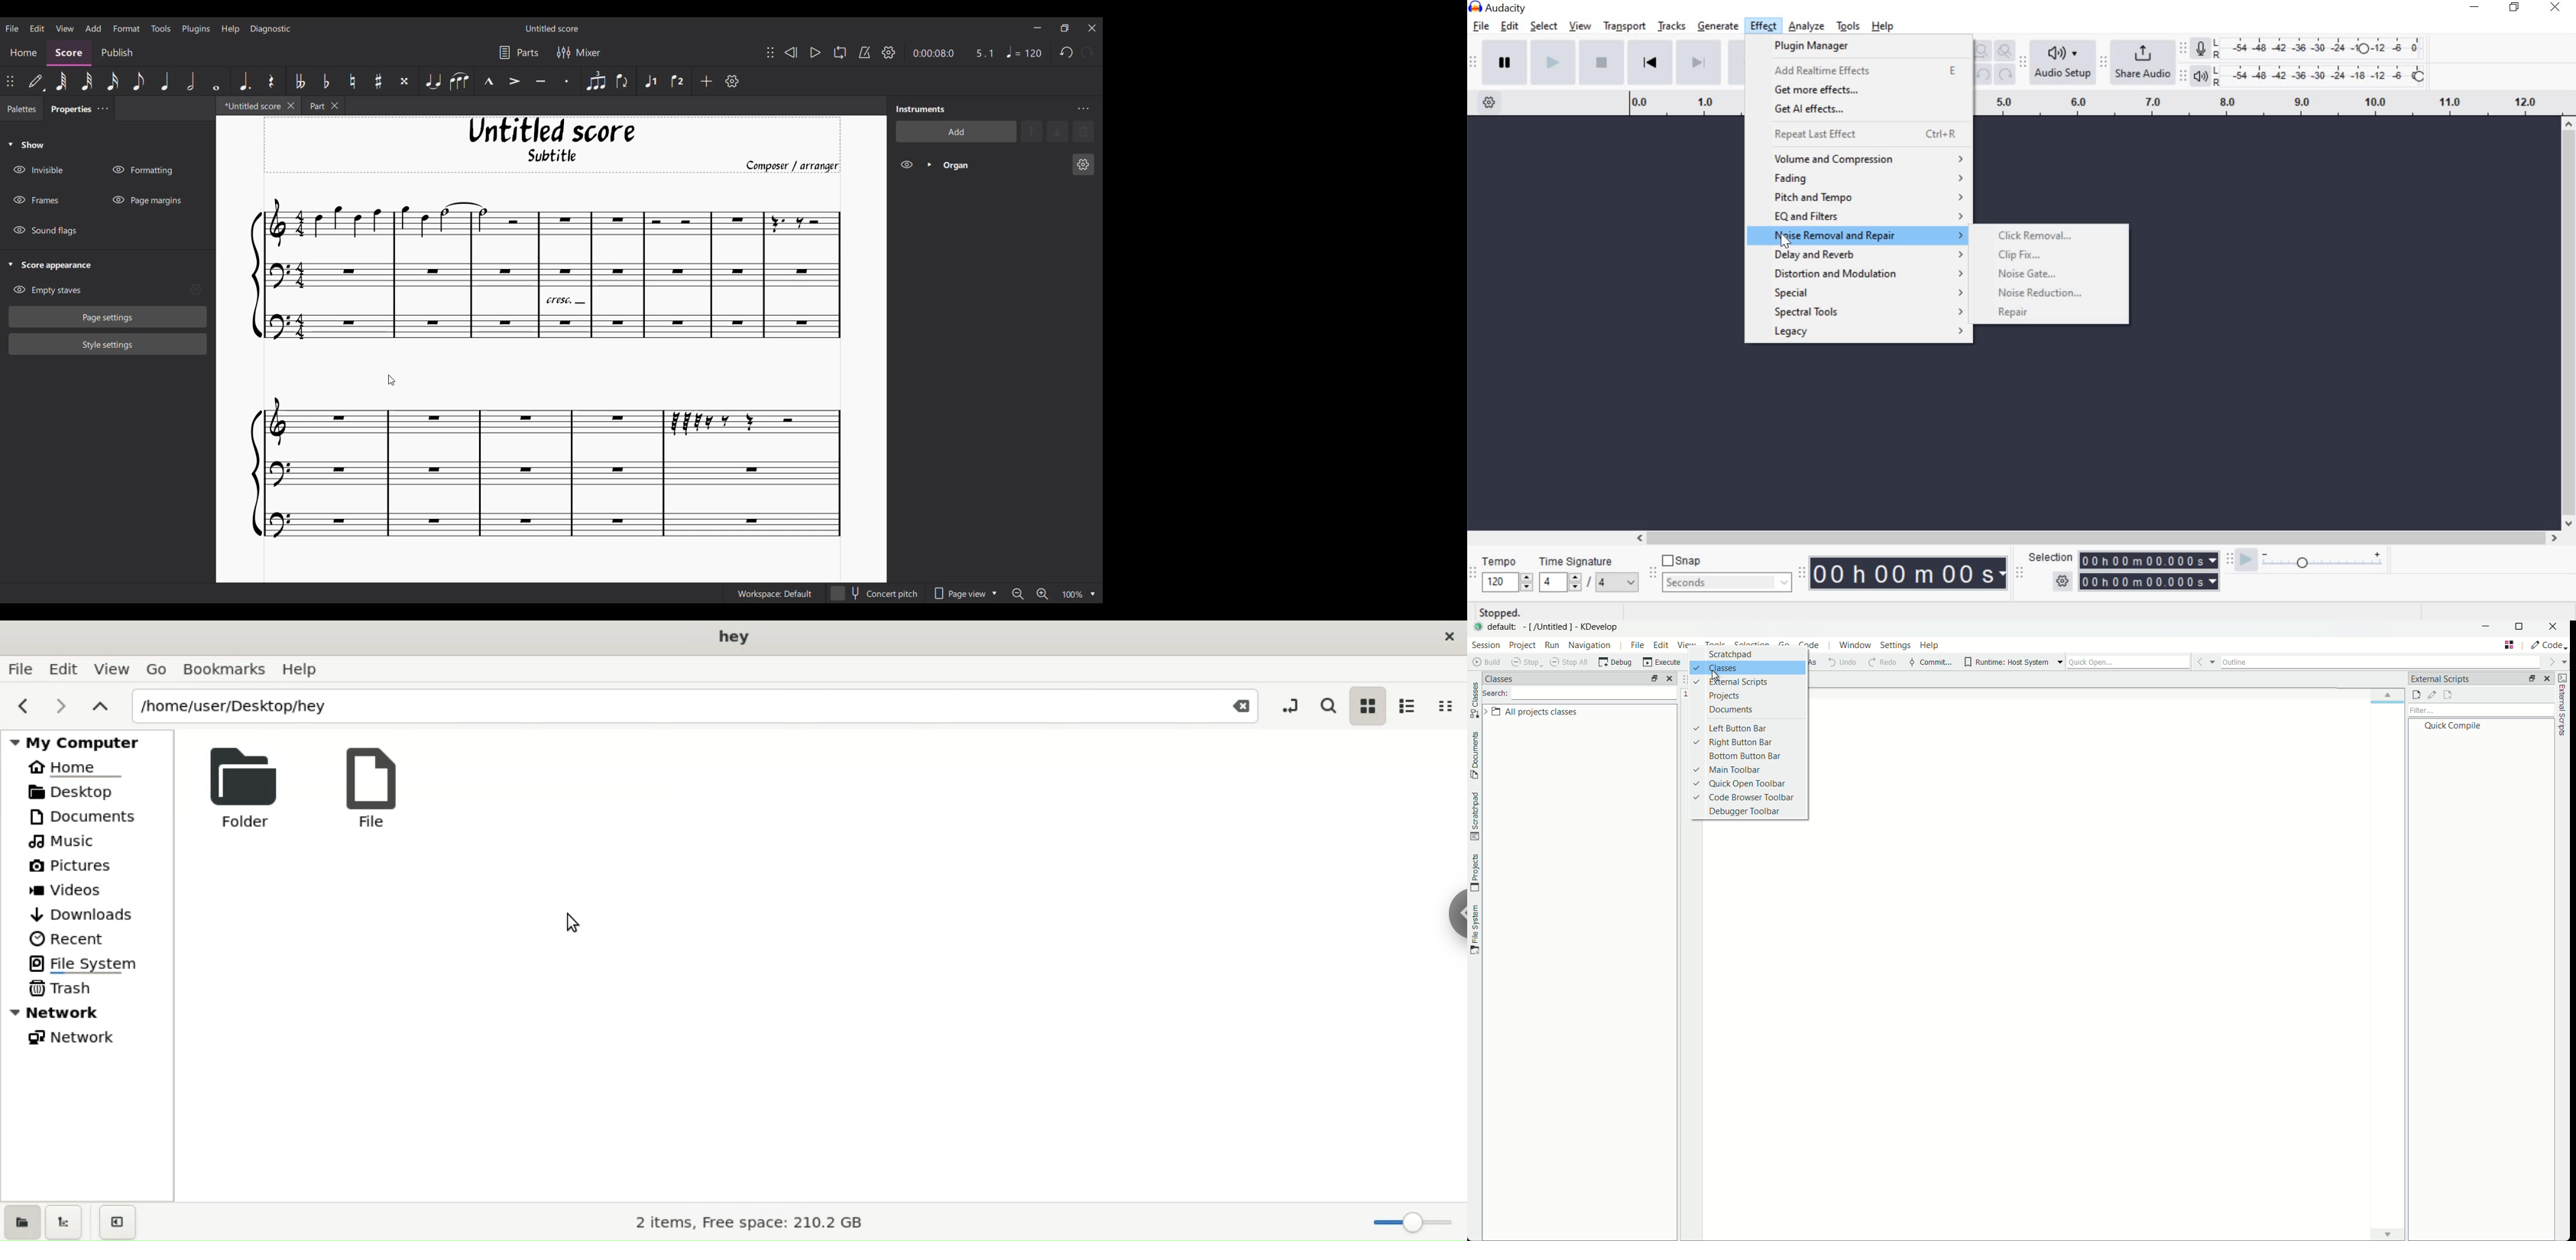  Describe the element at coordinates (1637, 644) in the screenshot. I see `file menu` at that location.